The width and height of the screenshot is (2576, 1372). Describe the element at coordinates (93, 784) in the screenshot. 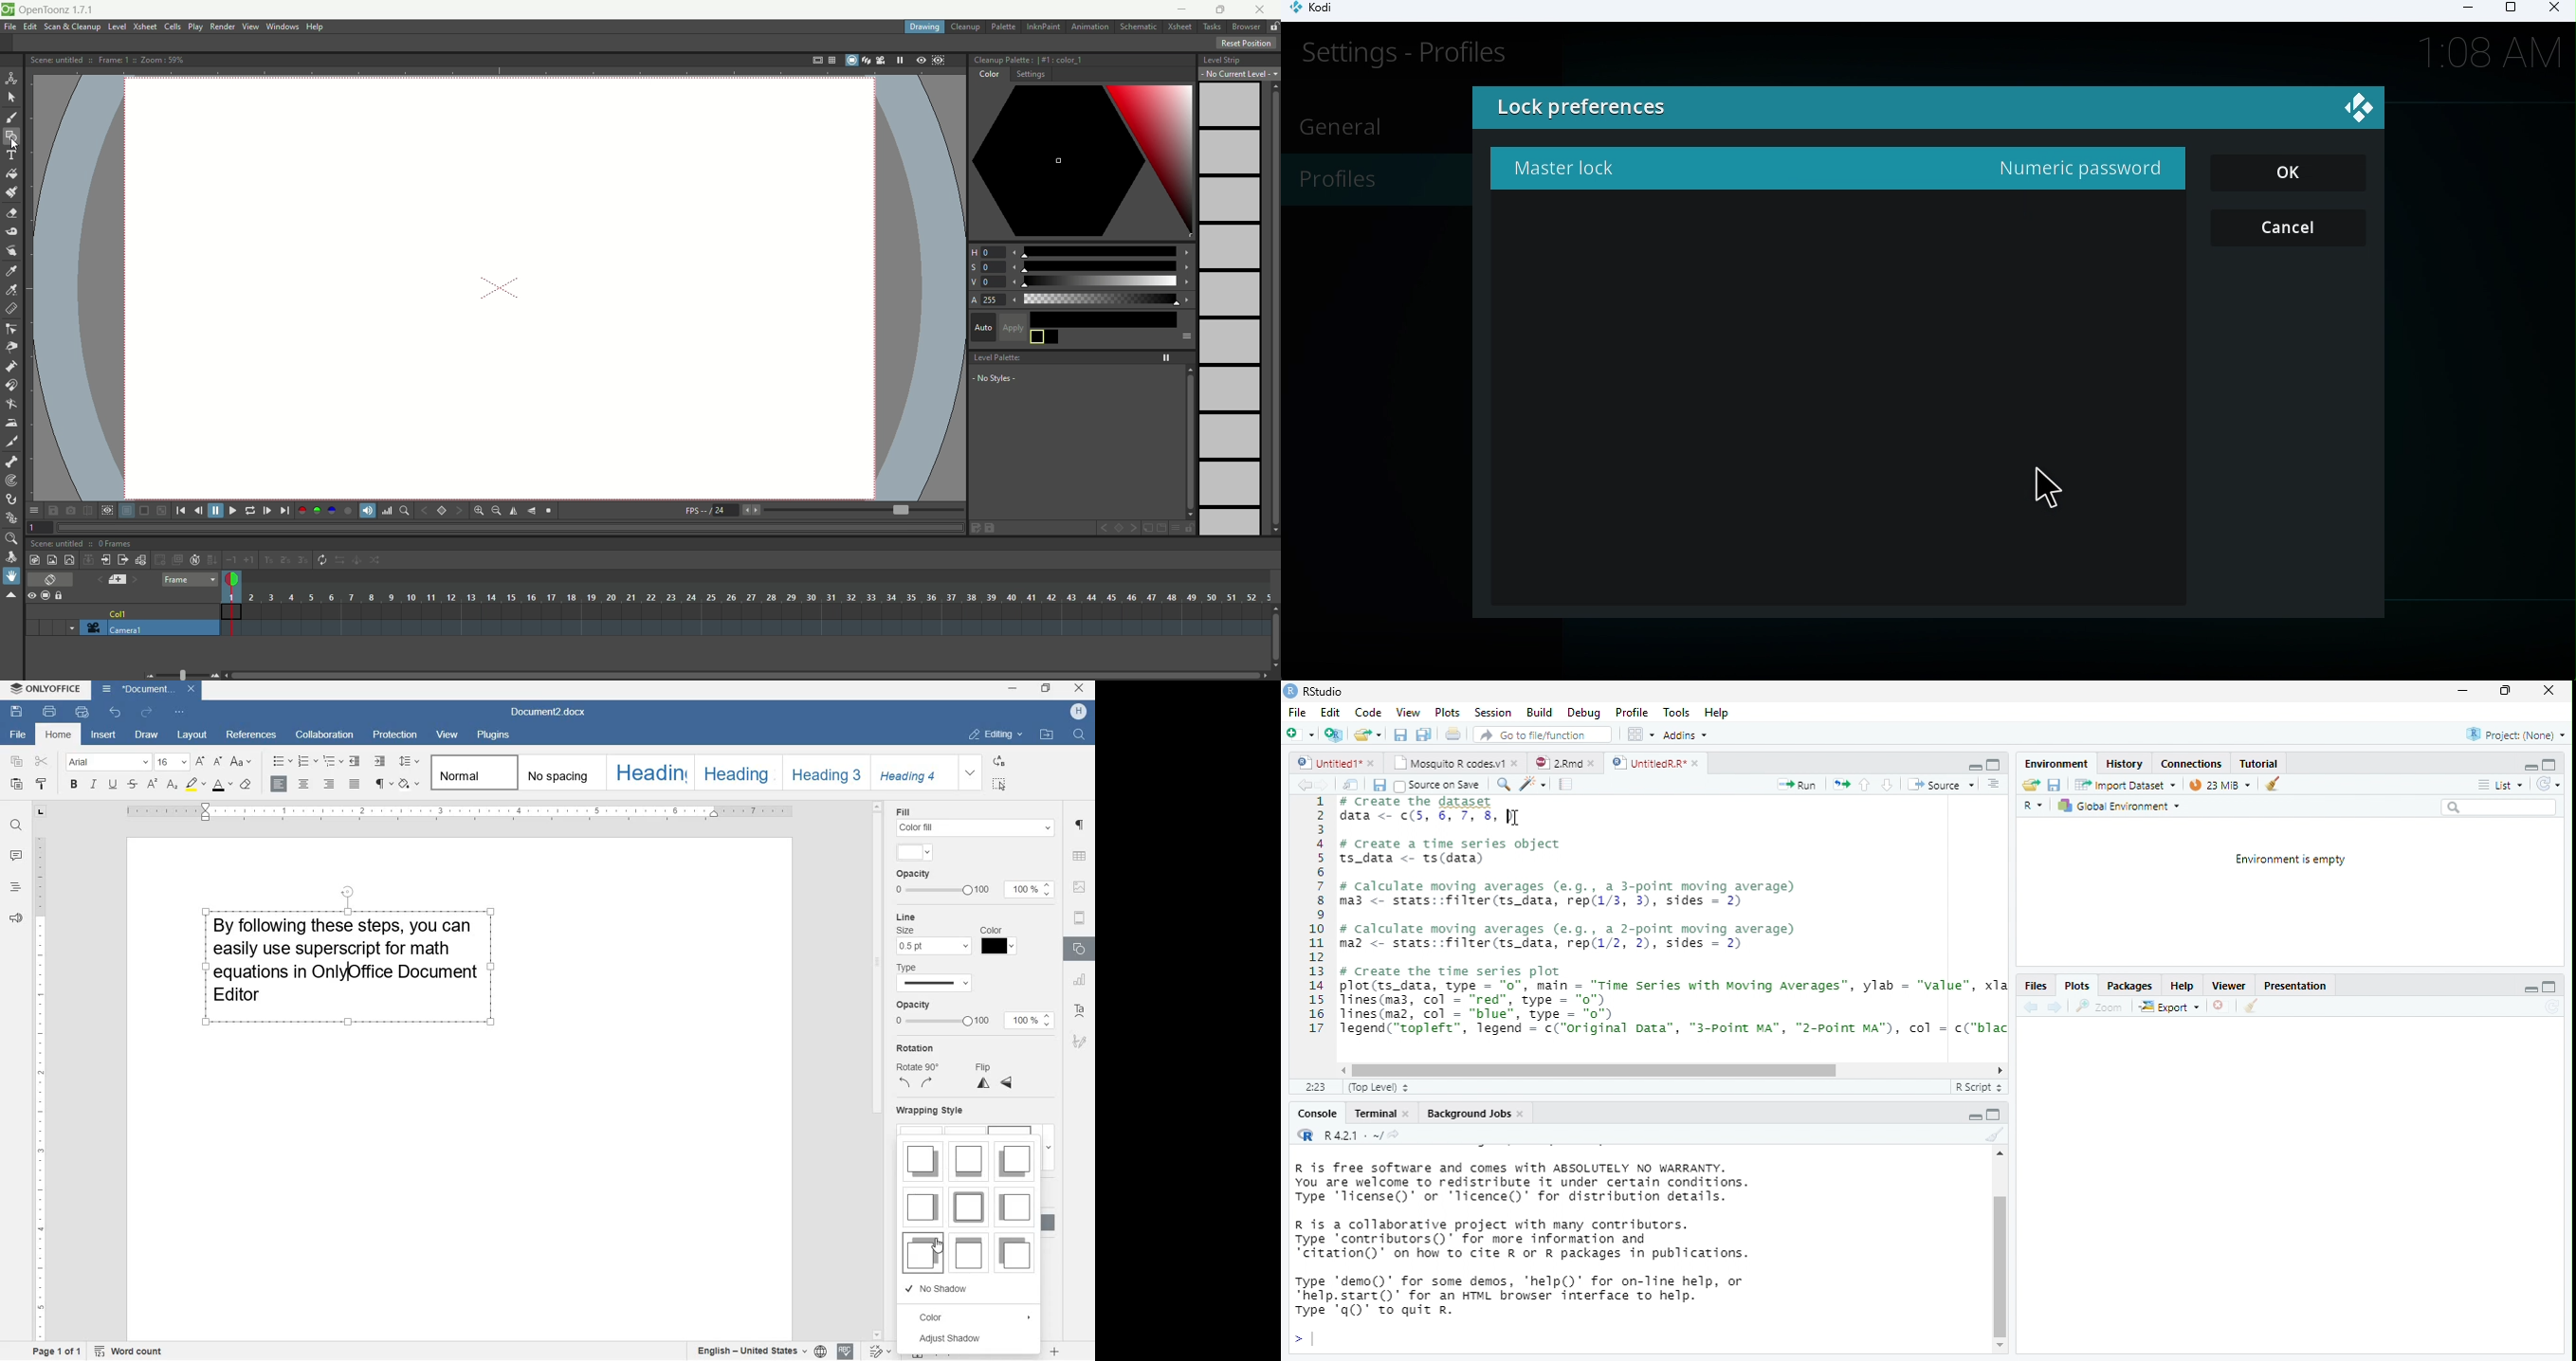

I see `italic` at that location.